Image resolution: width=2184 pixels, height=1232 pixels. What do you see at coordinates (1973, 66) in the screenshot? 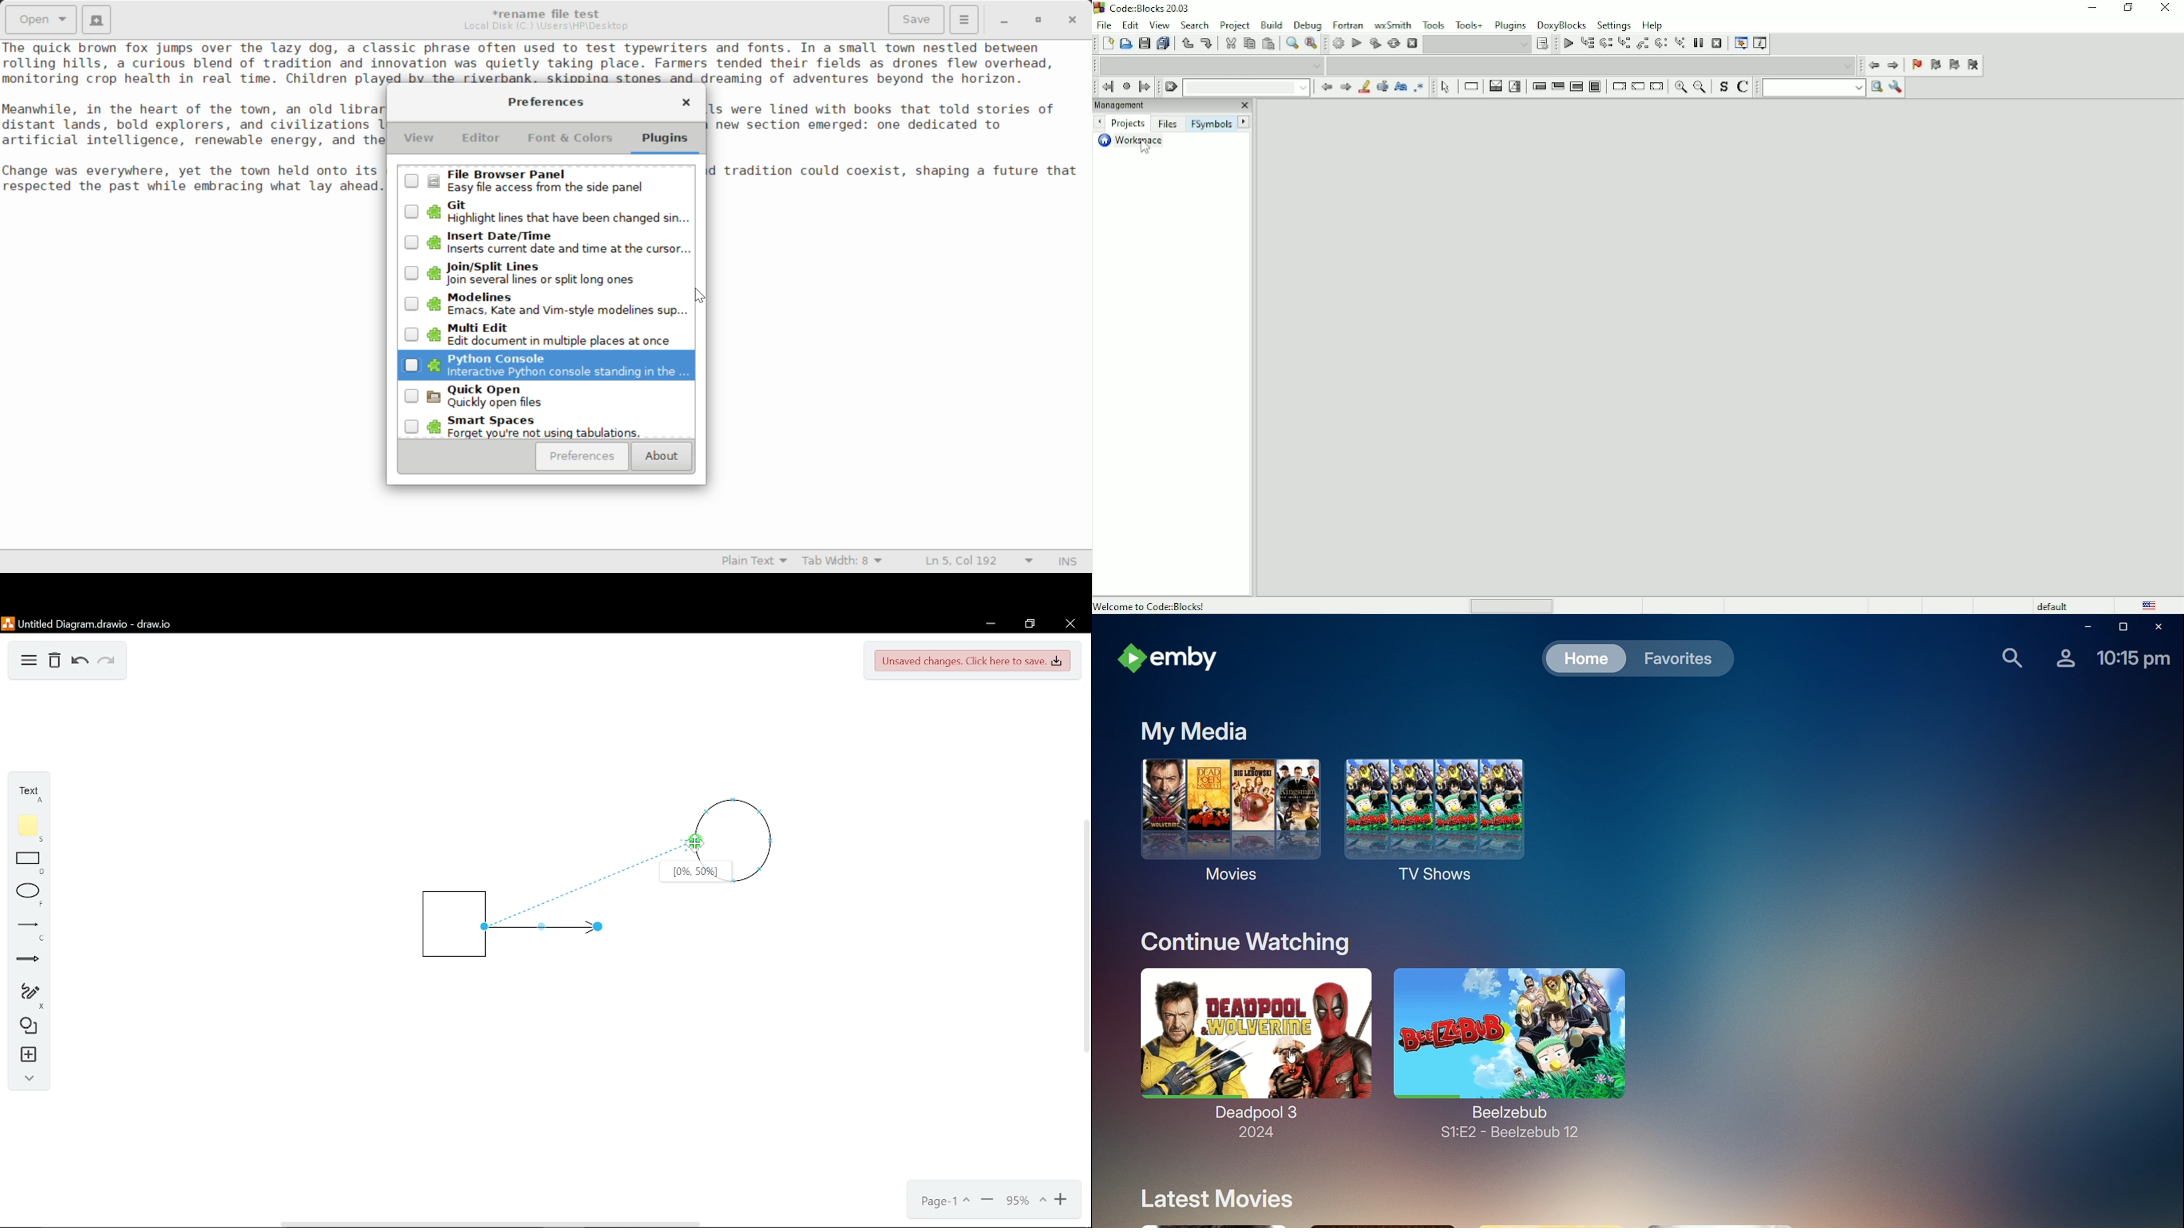
I see `Clear bookmarks` at bounding box center [1973, 66].